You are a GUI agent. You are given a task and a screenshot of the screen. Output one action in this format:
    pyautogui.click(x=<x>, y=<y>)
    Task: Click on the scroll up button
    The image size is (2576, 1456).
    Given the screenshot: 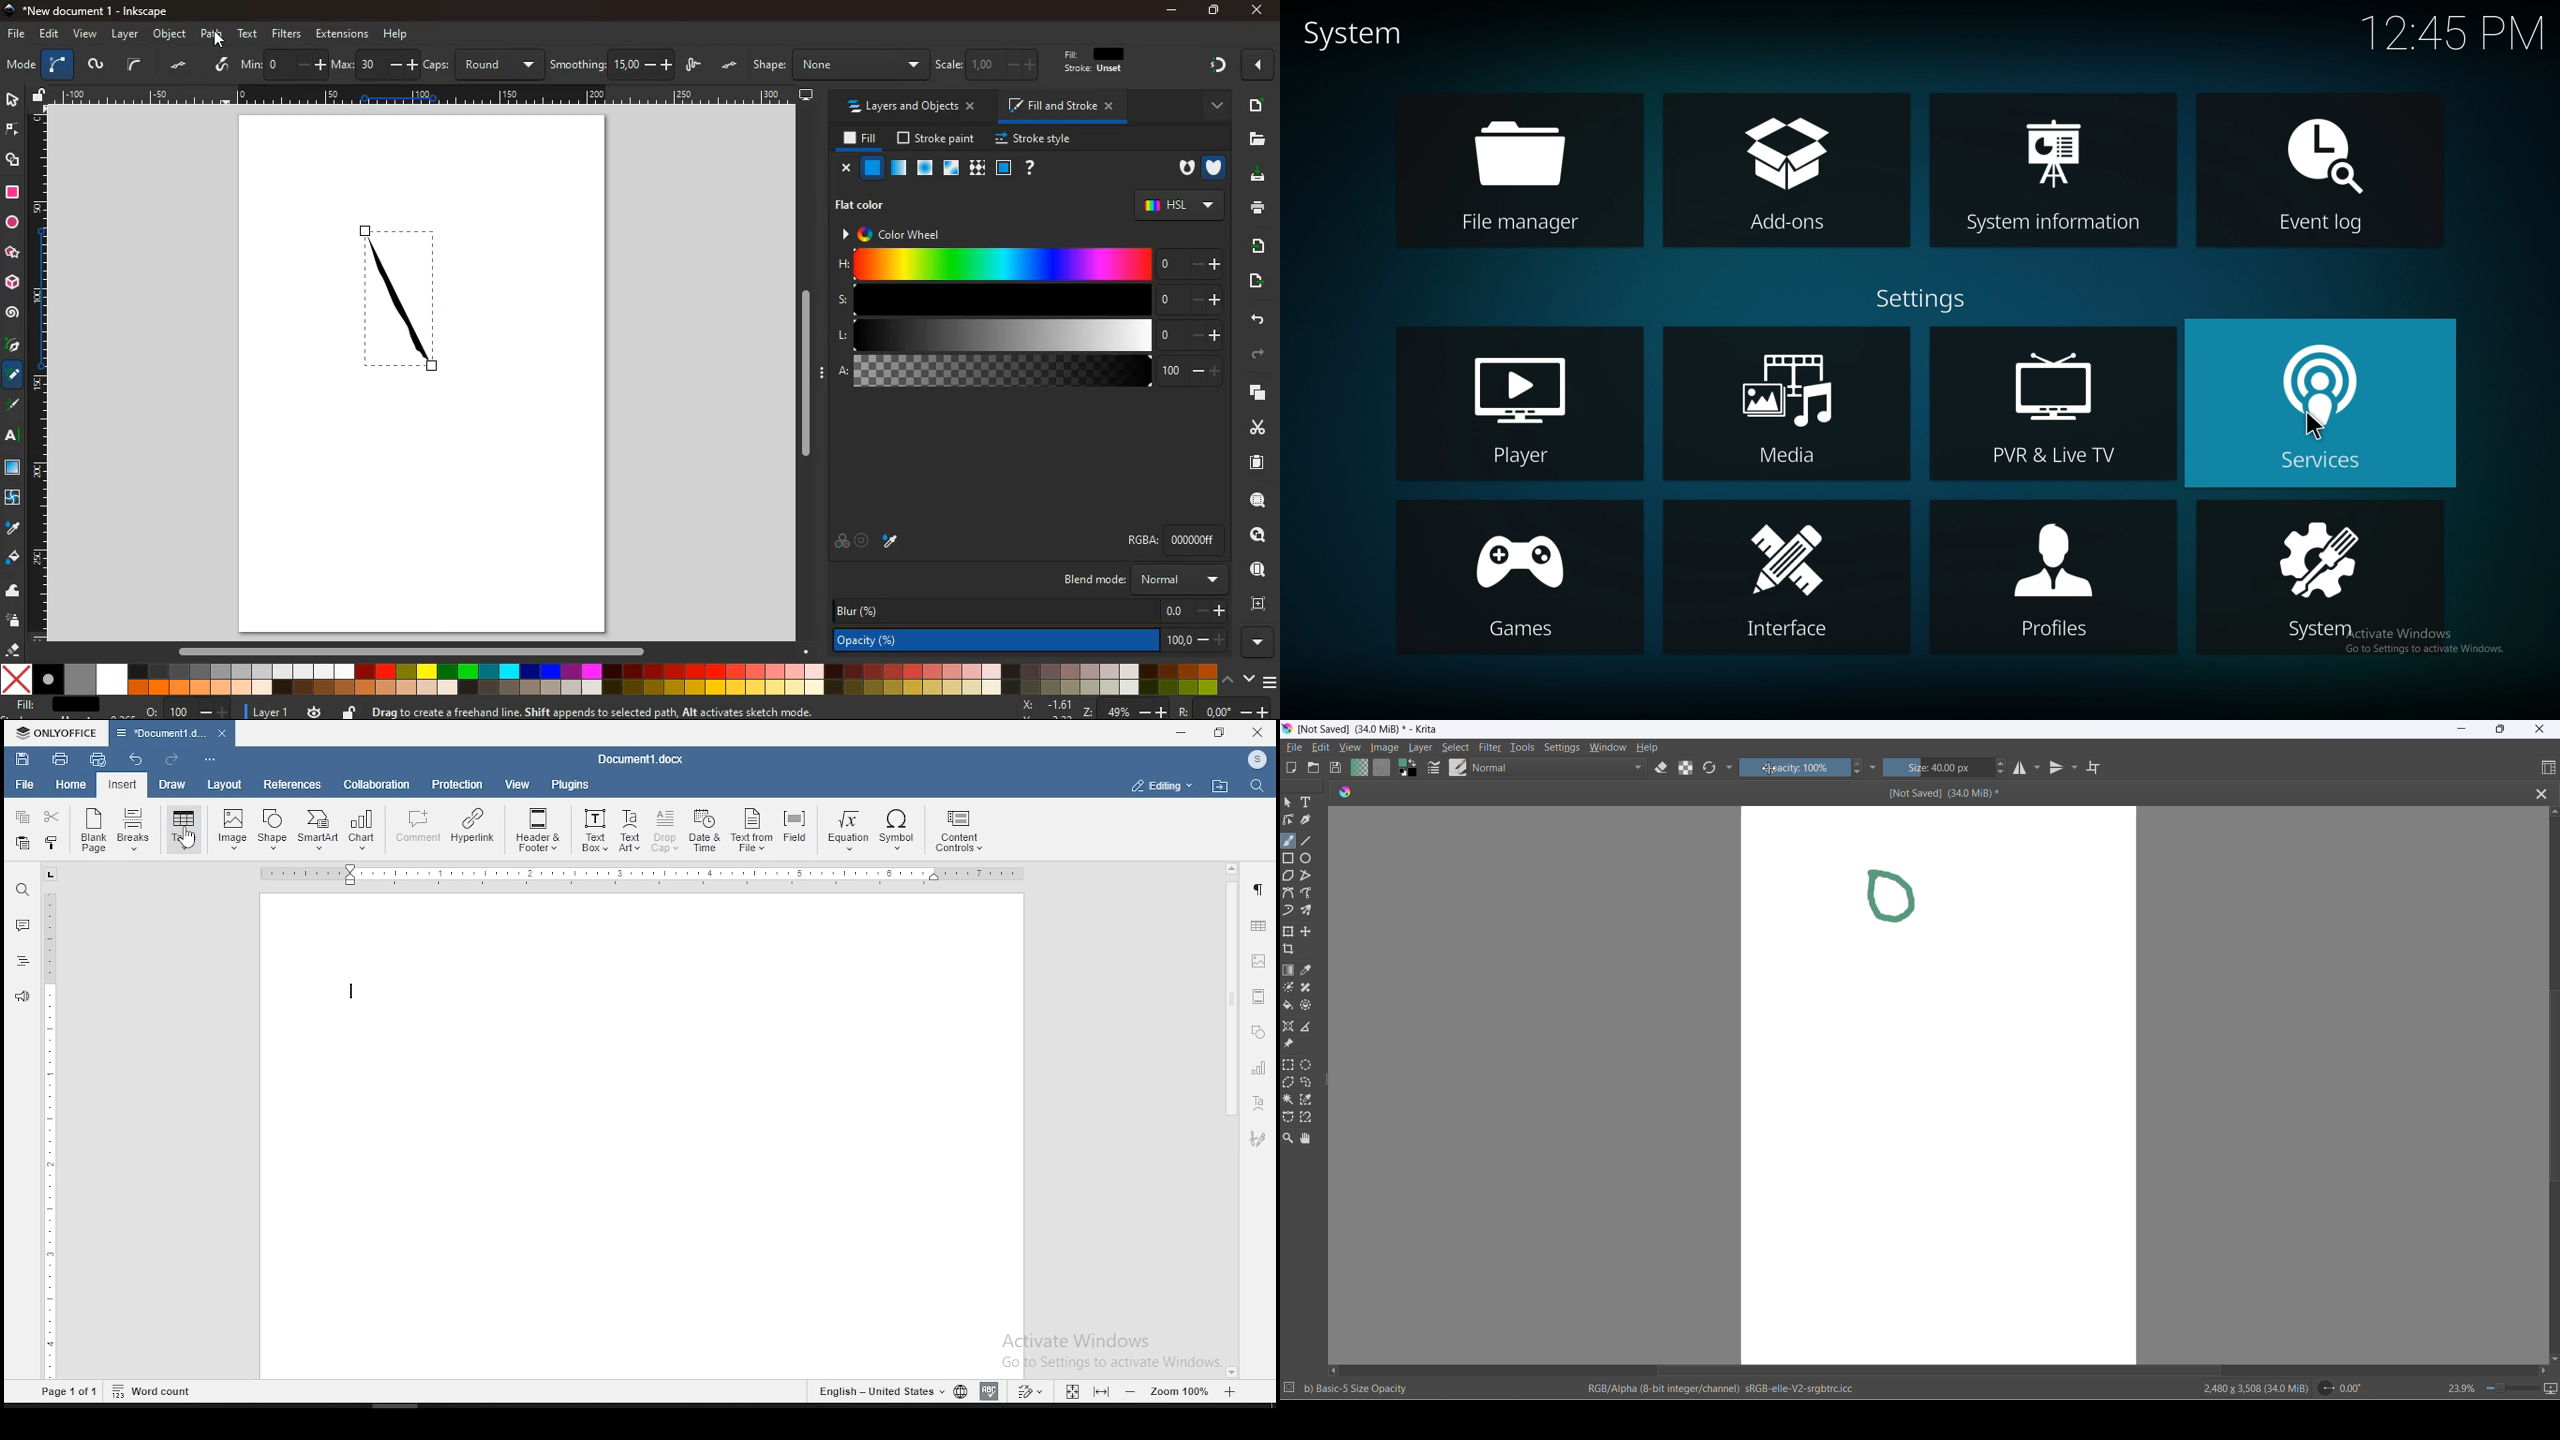 What is the action you would take?
    pyautogui.click(x=2552, y=812)
    